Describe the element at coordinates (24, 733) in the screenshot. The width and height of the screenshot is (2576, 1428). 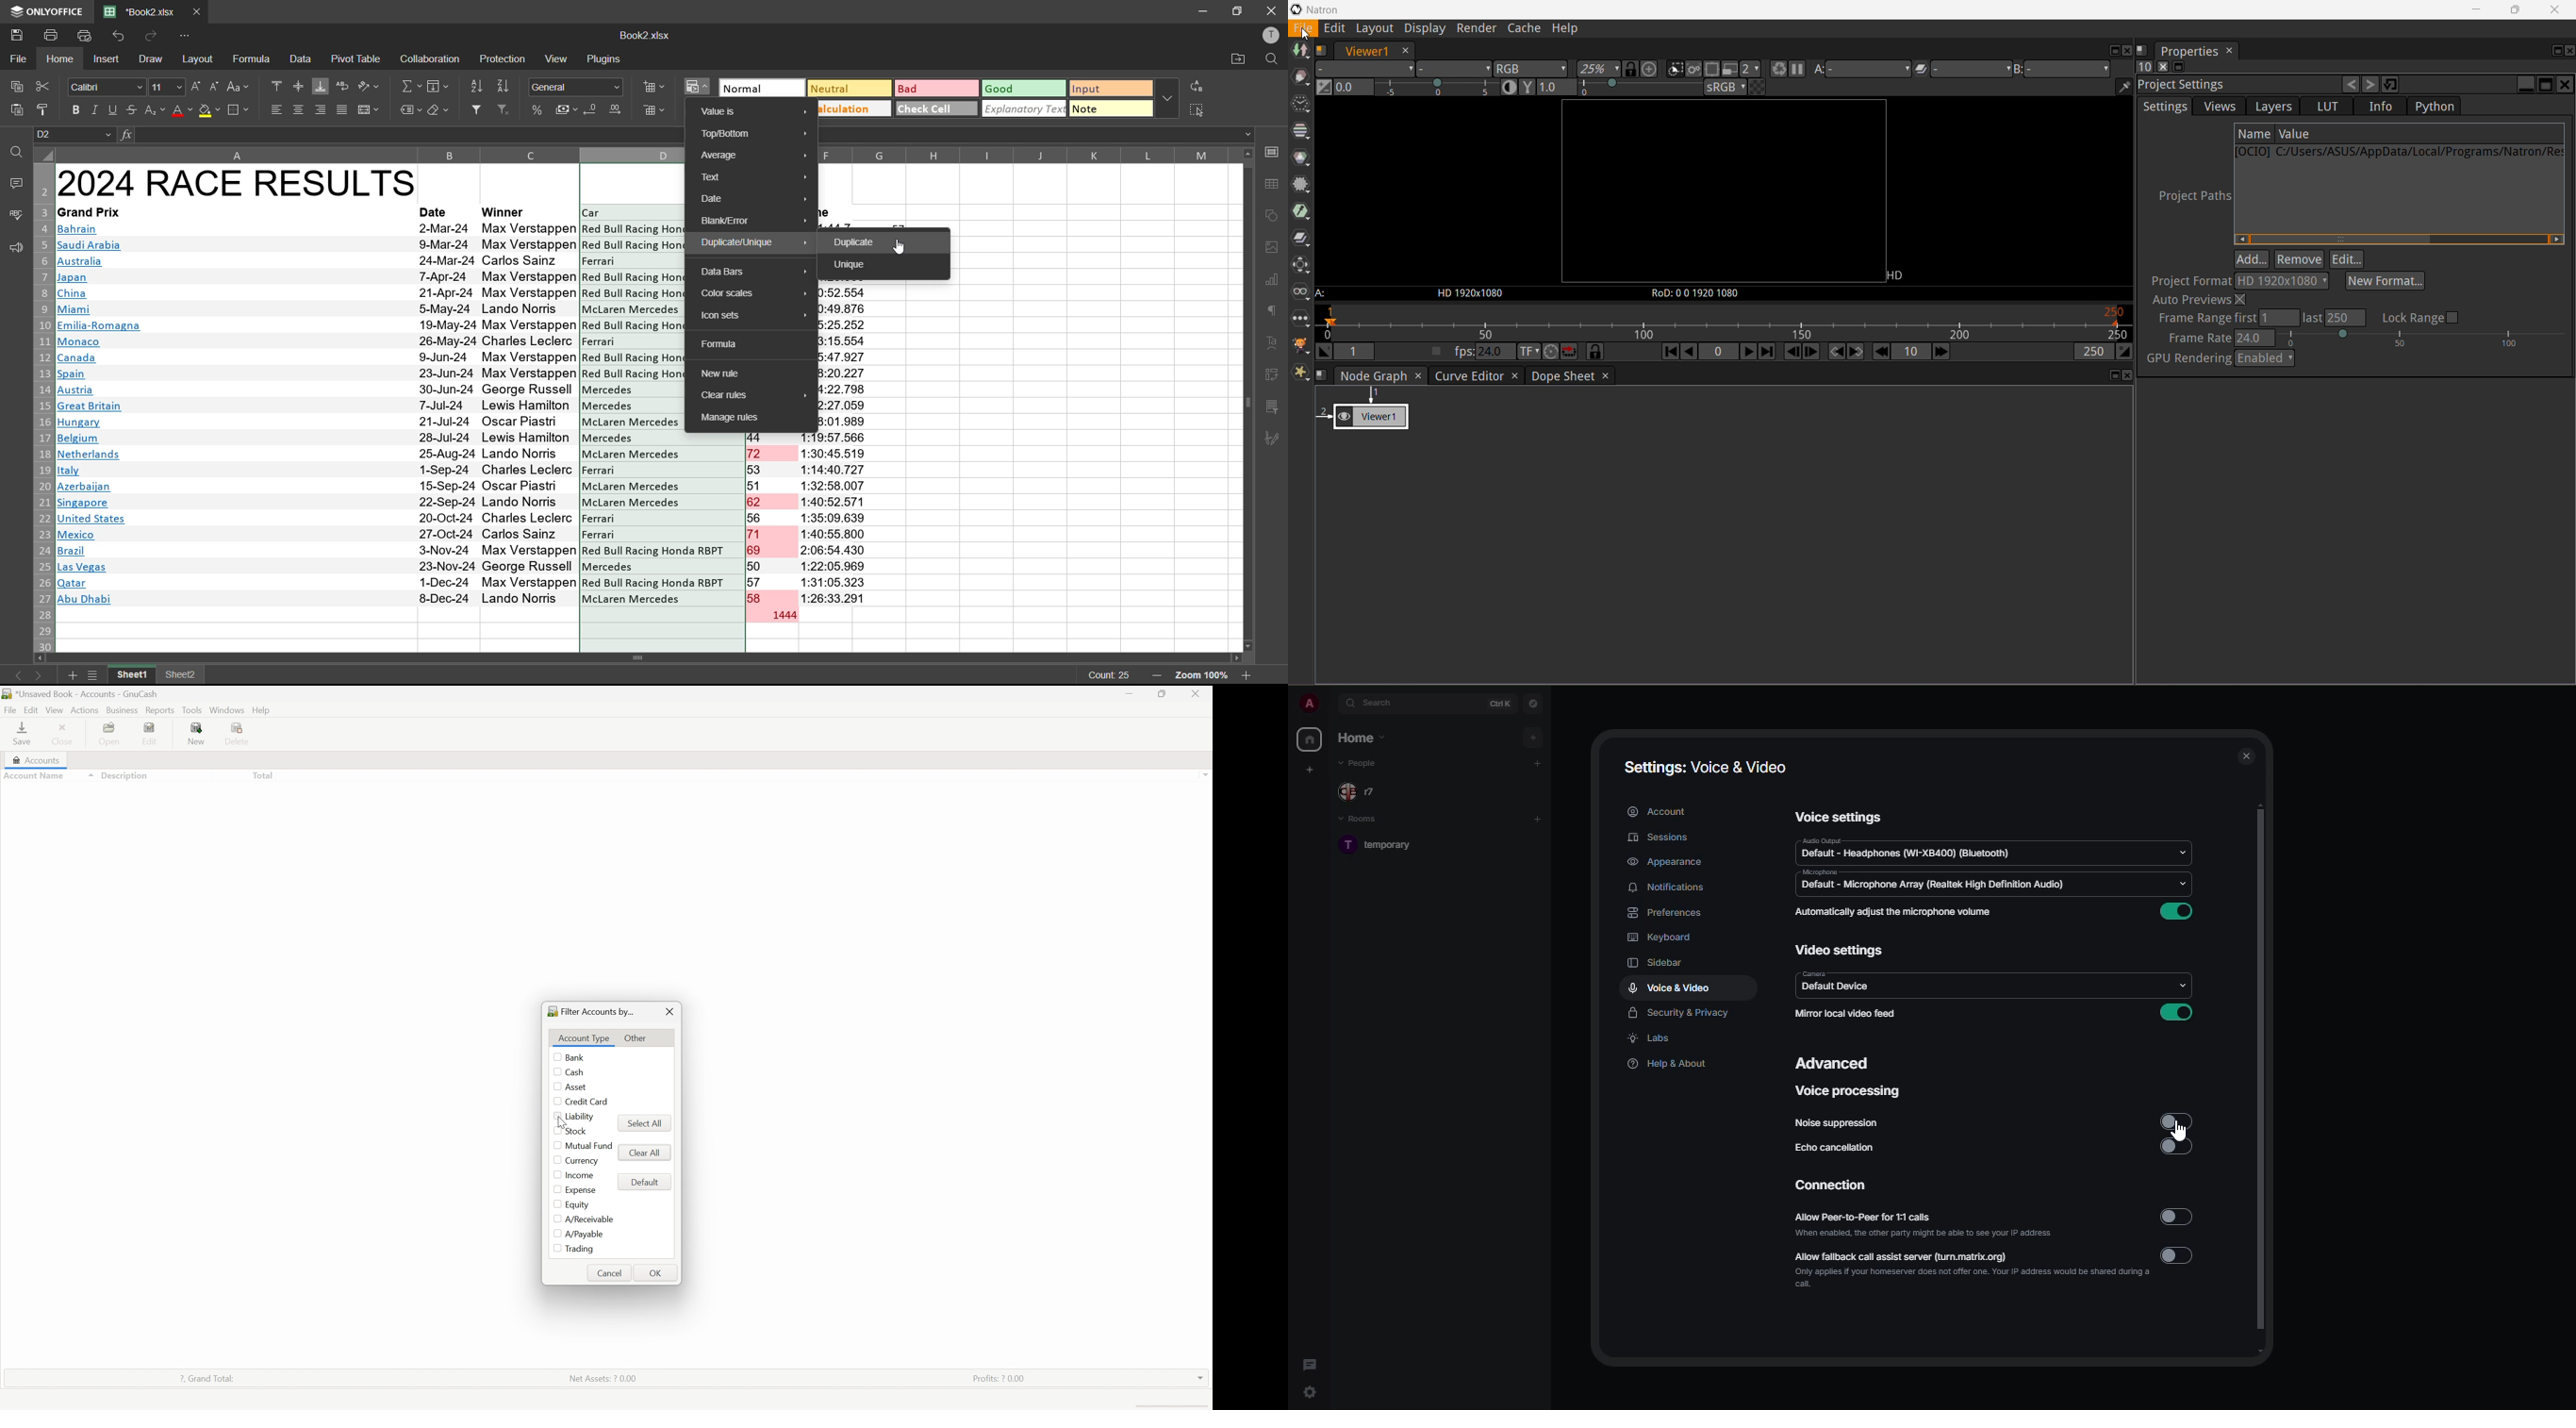
I see `save` at that location.